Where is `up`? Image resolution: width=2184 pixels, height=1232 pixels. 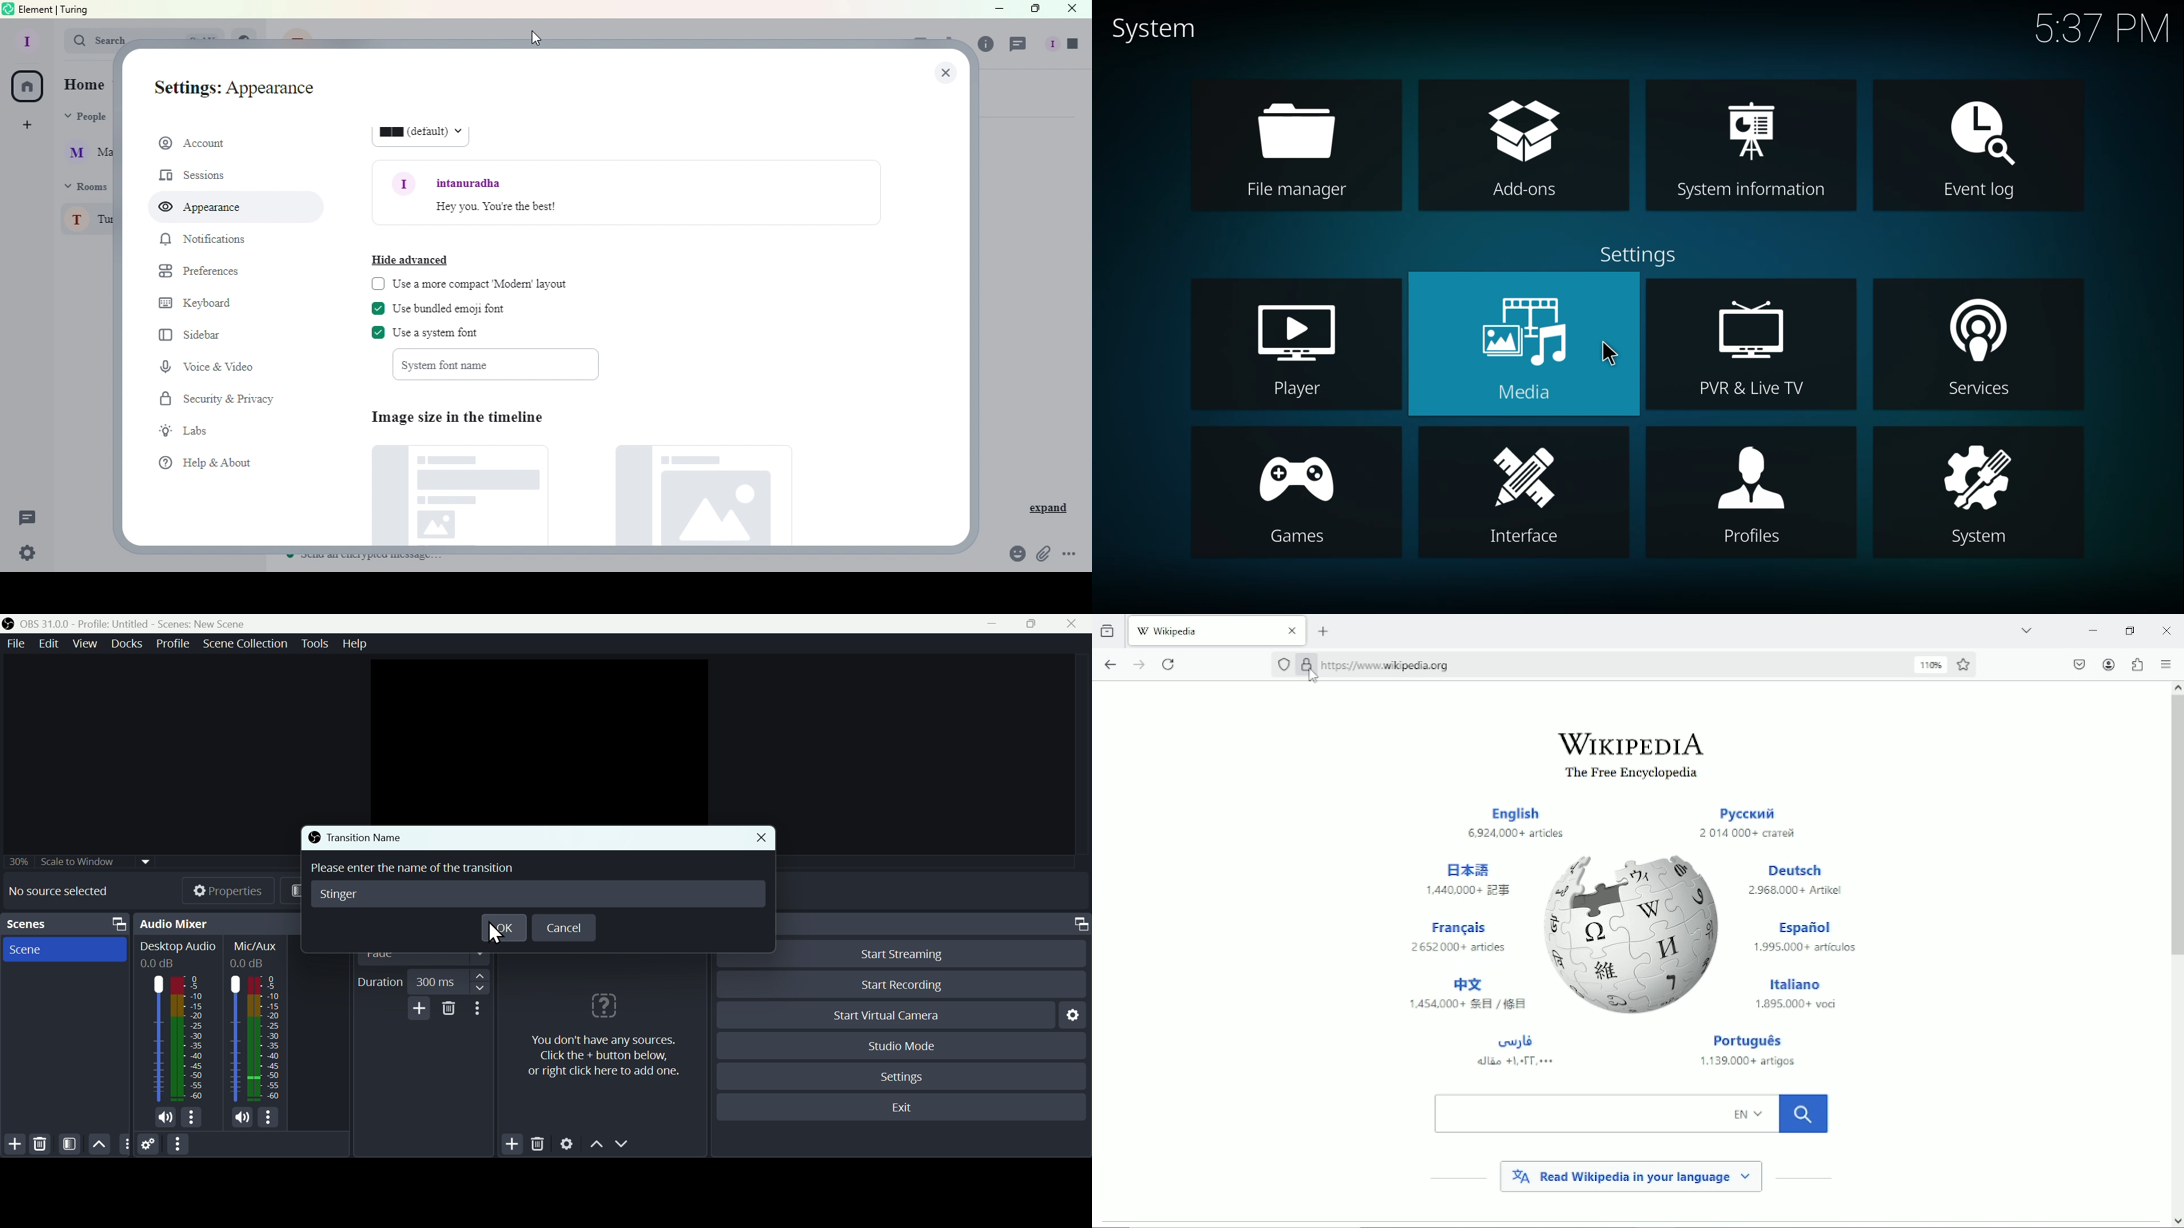
up is located at coordinates (597, 1148).